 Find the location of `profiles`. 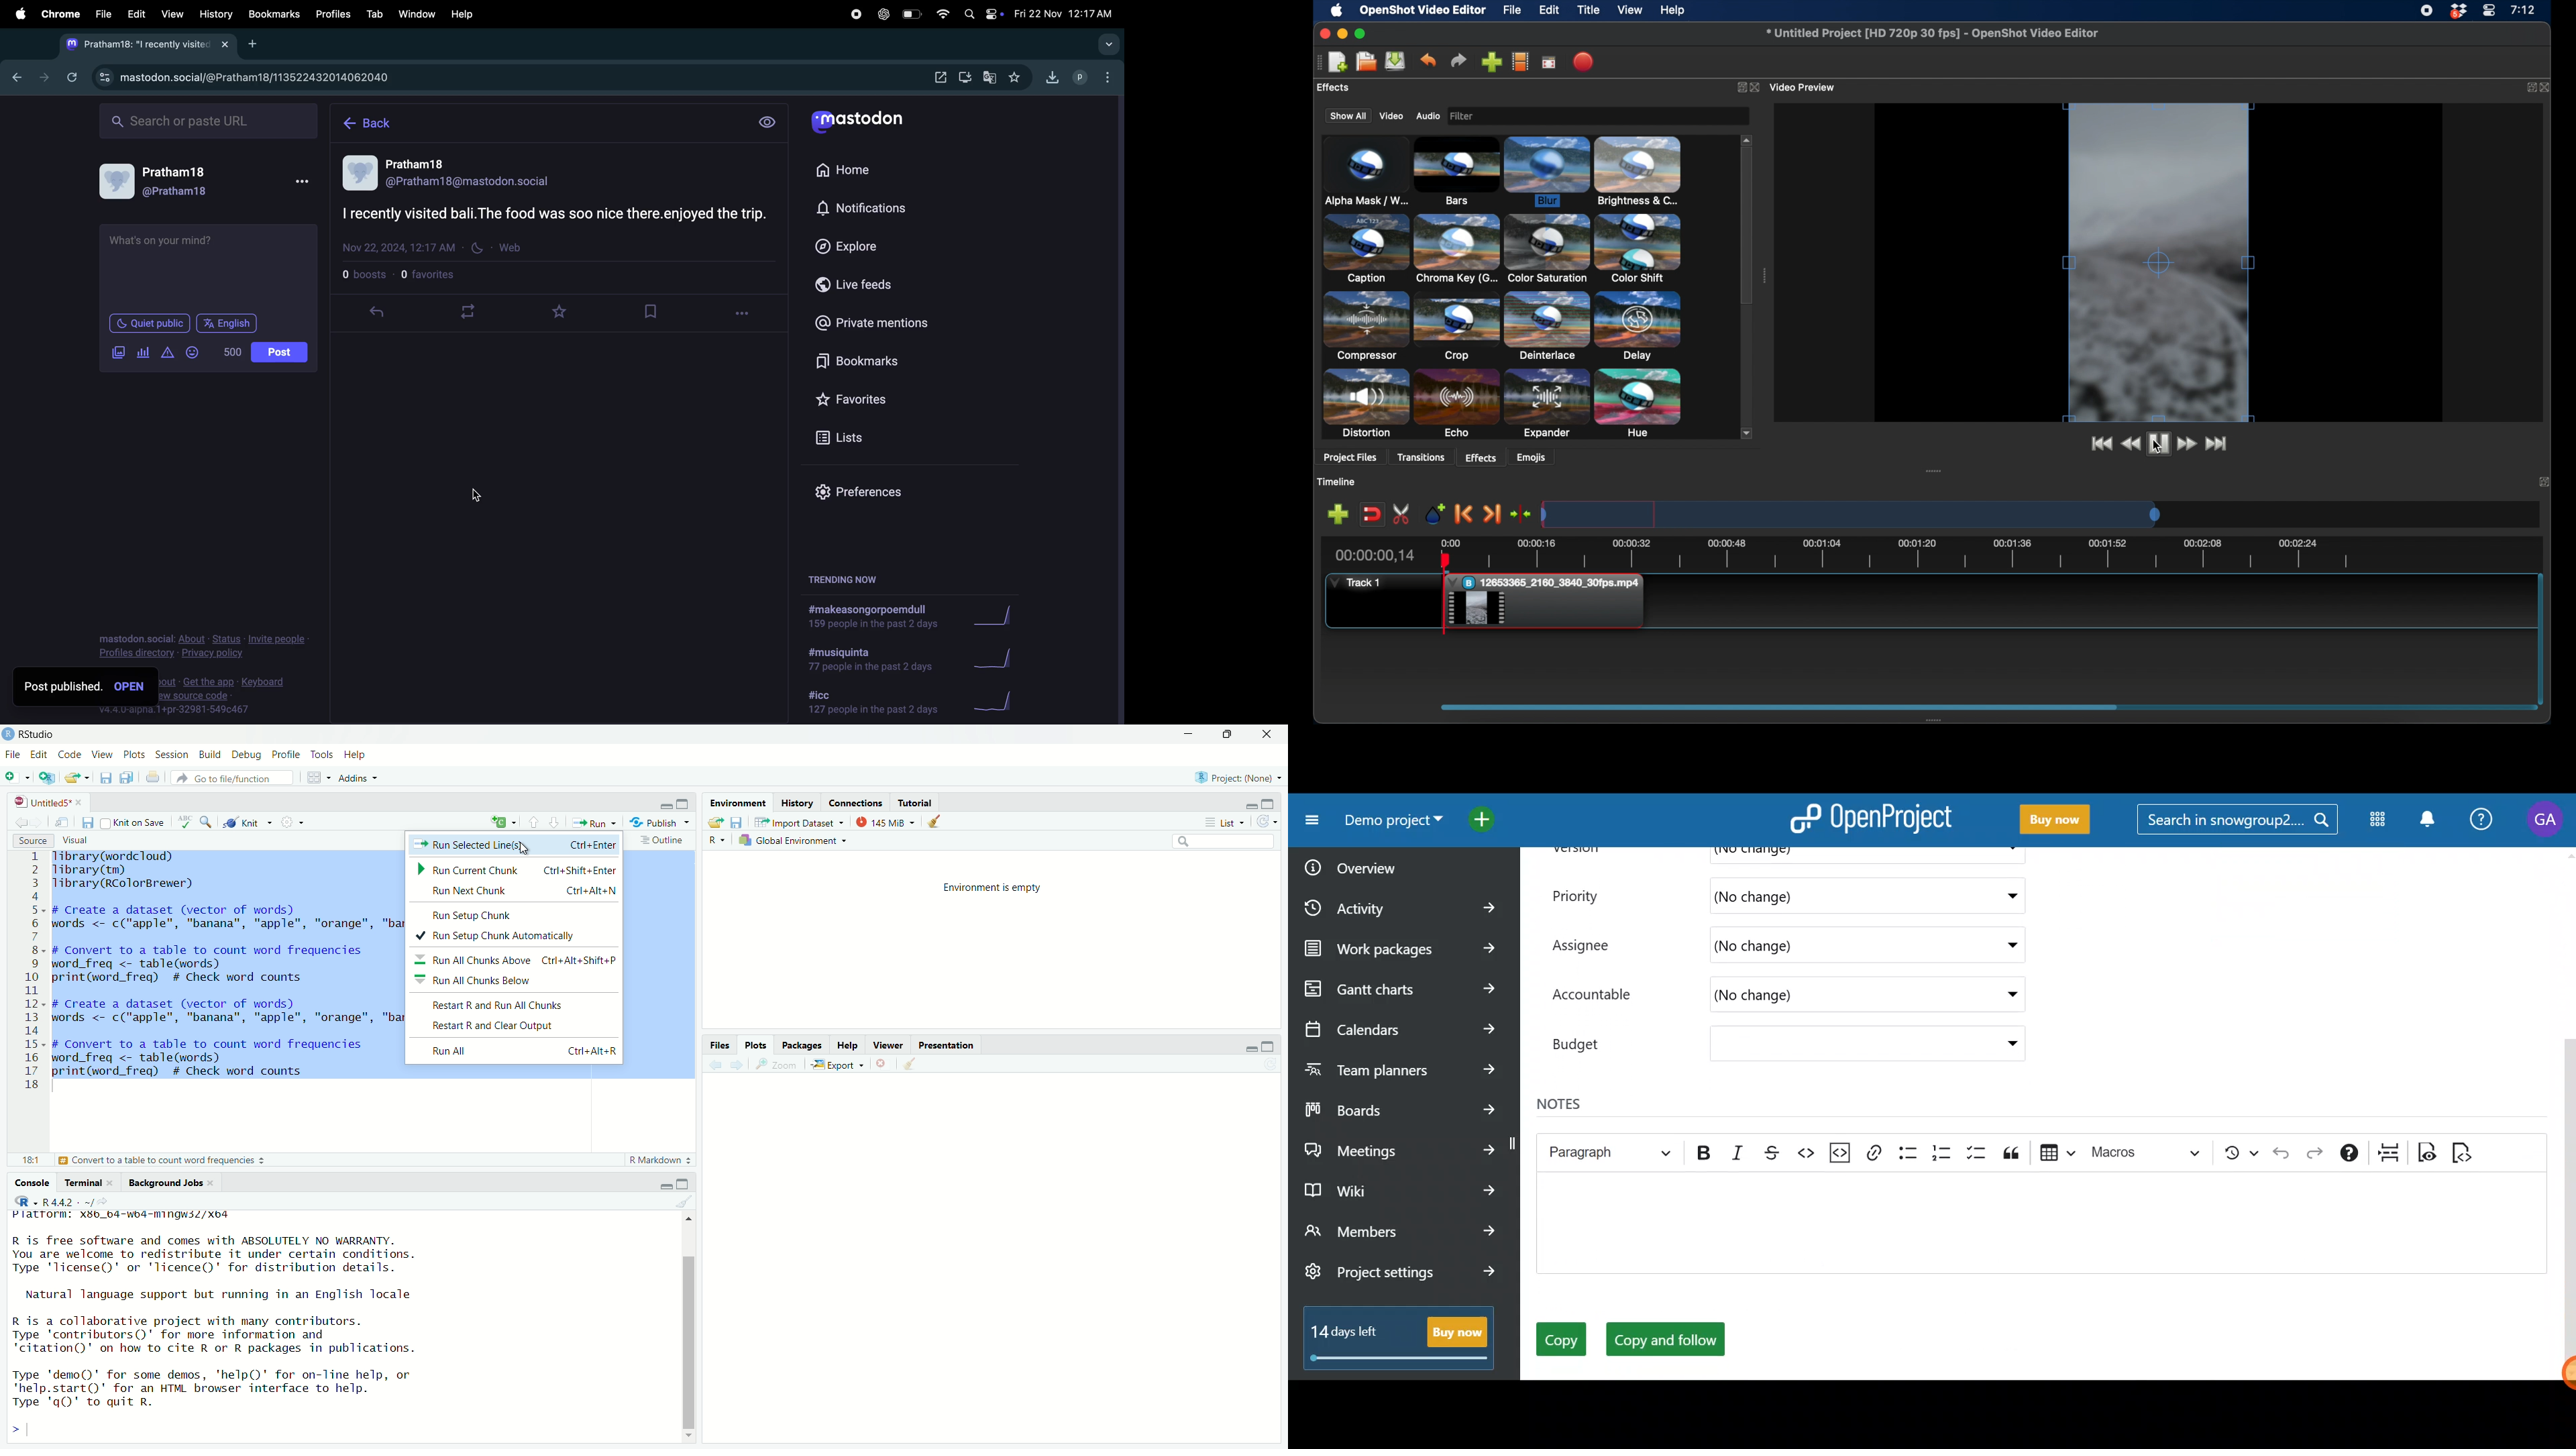

profiles is located at coordinates (333, 15).